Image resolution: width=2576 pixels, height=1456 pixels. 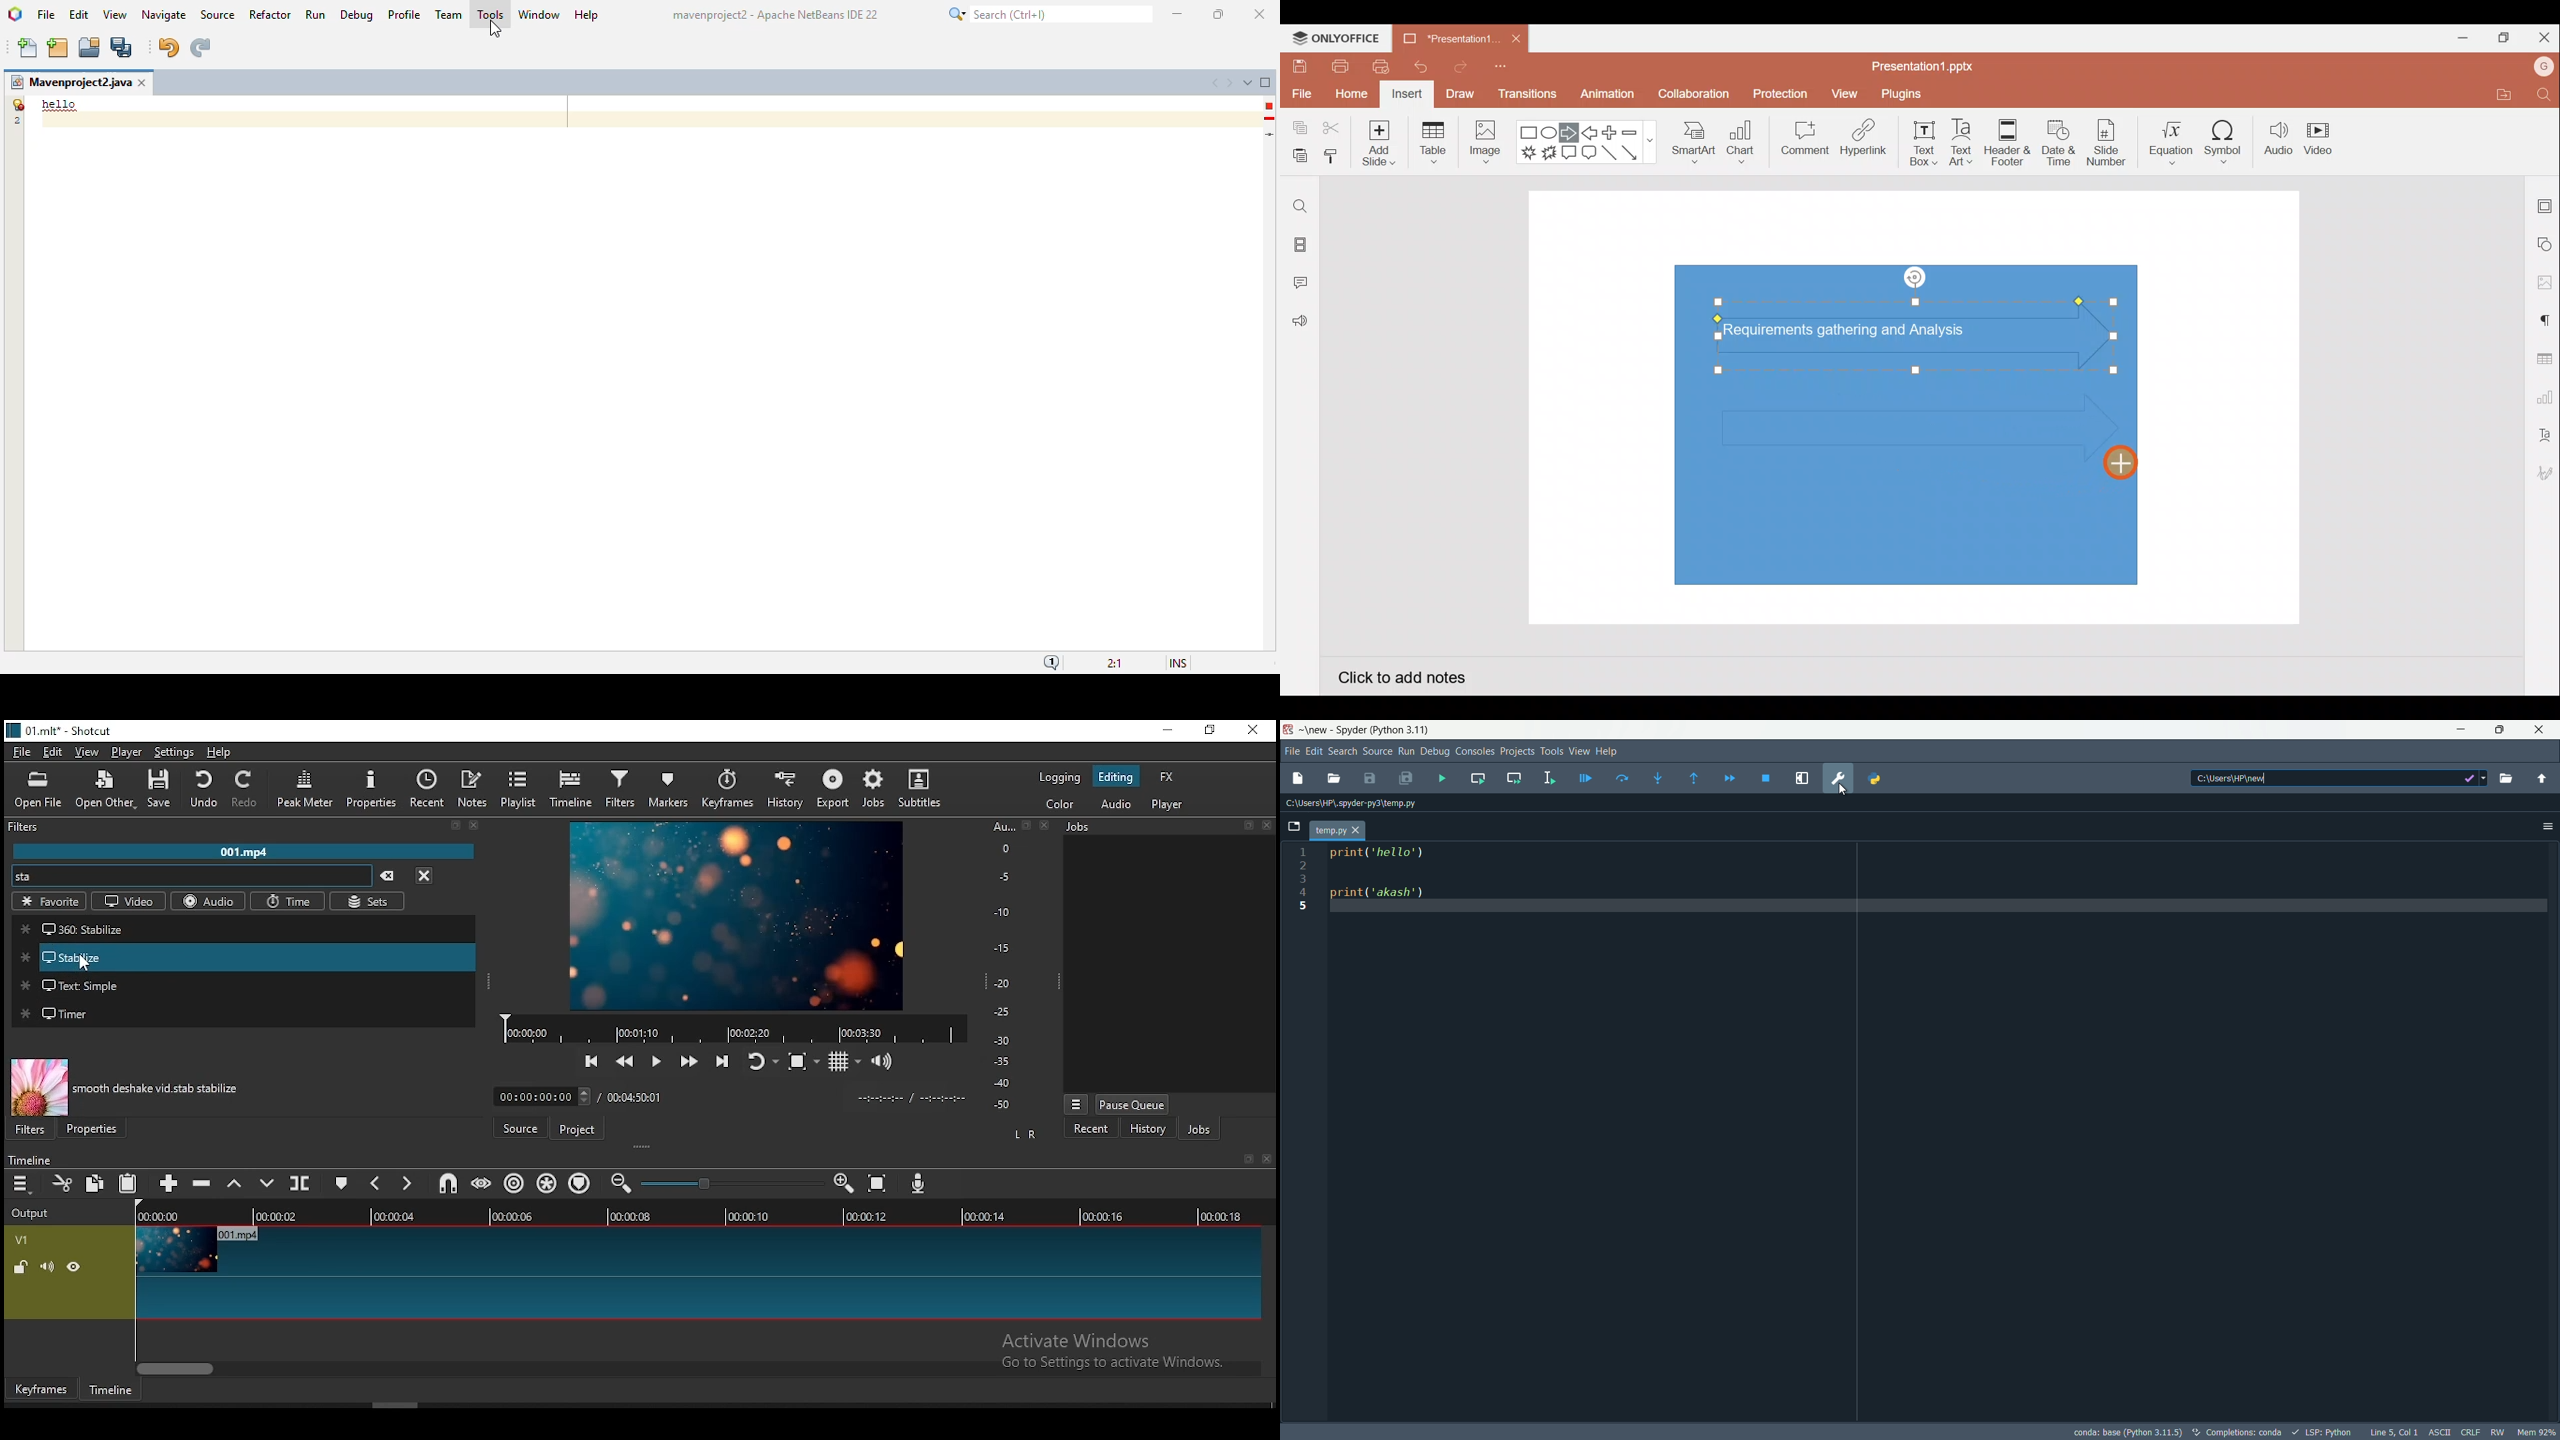 What do you see at coordinates (300, 1183) in the screenshot?
I see `split at playhead` at bounding box center [300, 1183].